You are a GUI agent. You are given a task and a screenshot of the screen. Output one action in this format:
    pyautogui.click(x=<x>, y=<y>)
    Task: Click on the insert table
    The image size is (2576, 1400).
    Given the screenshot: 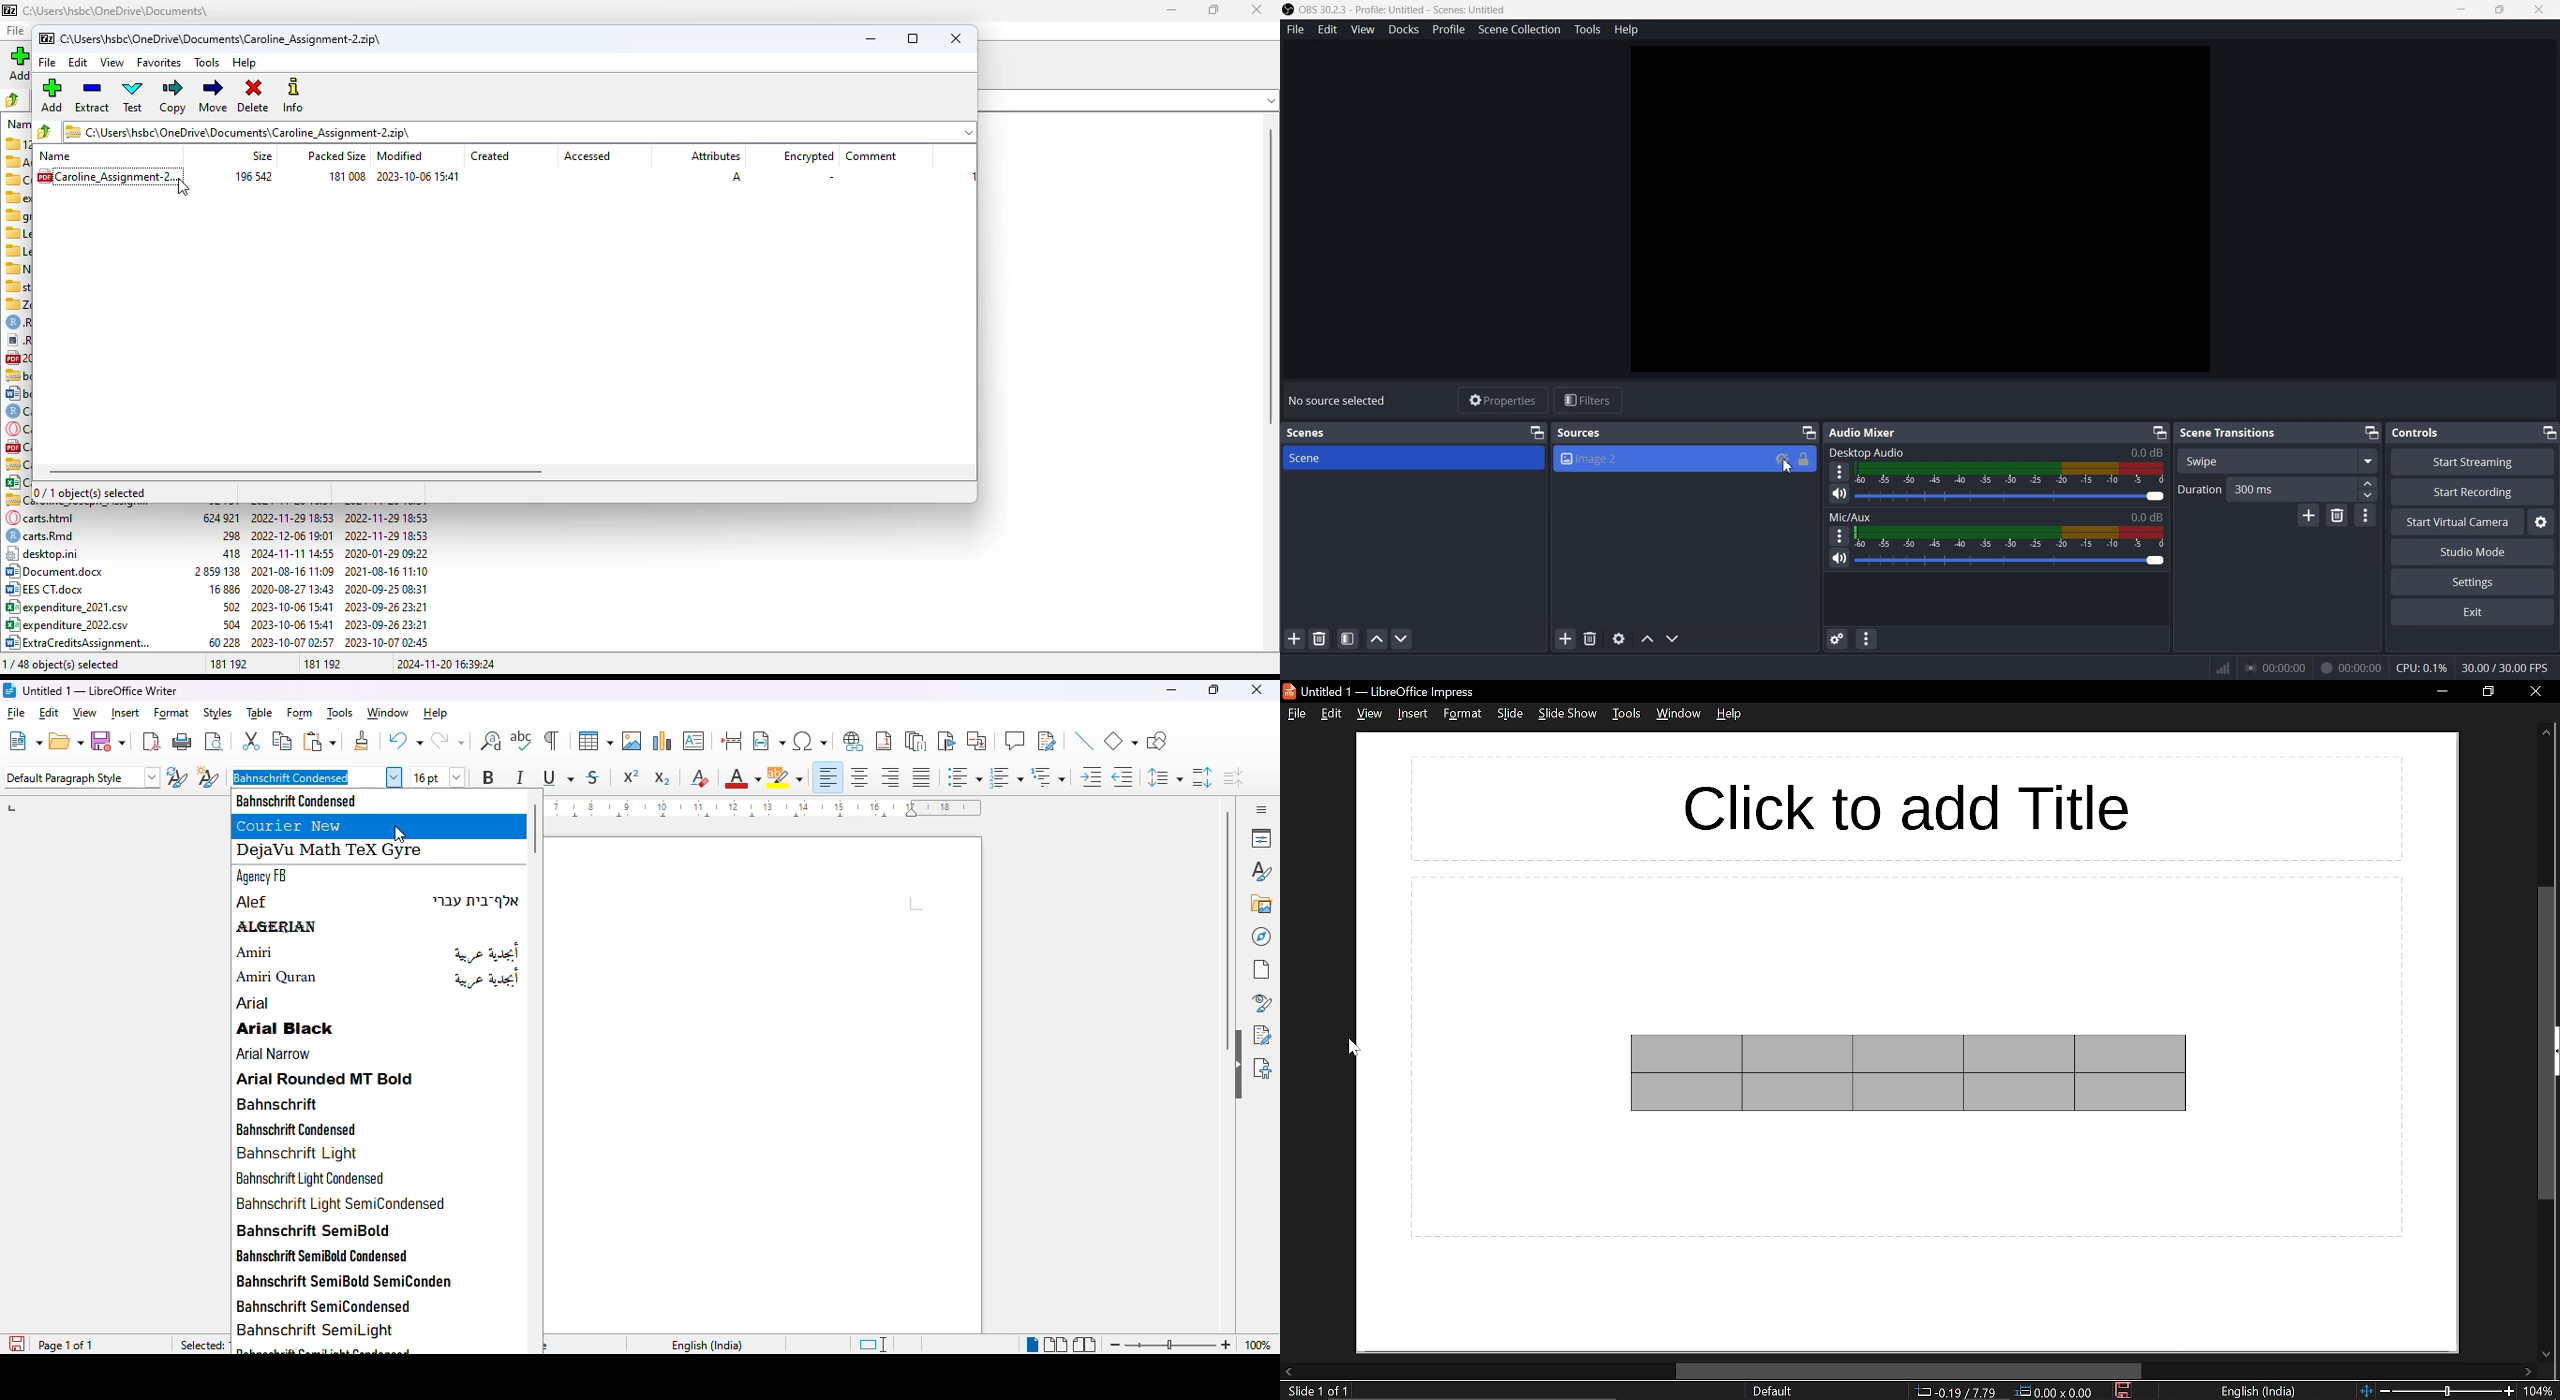 What is the action you would take?
    pyautogui.click(x=596, y=740)
    